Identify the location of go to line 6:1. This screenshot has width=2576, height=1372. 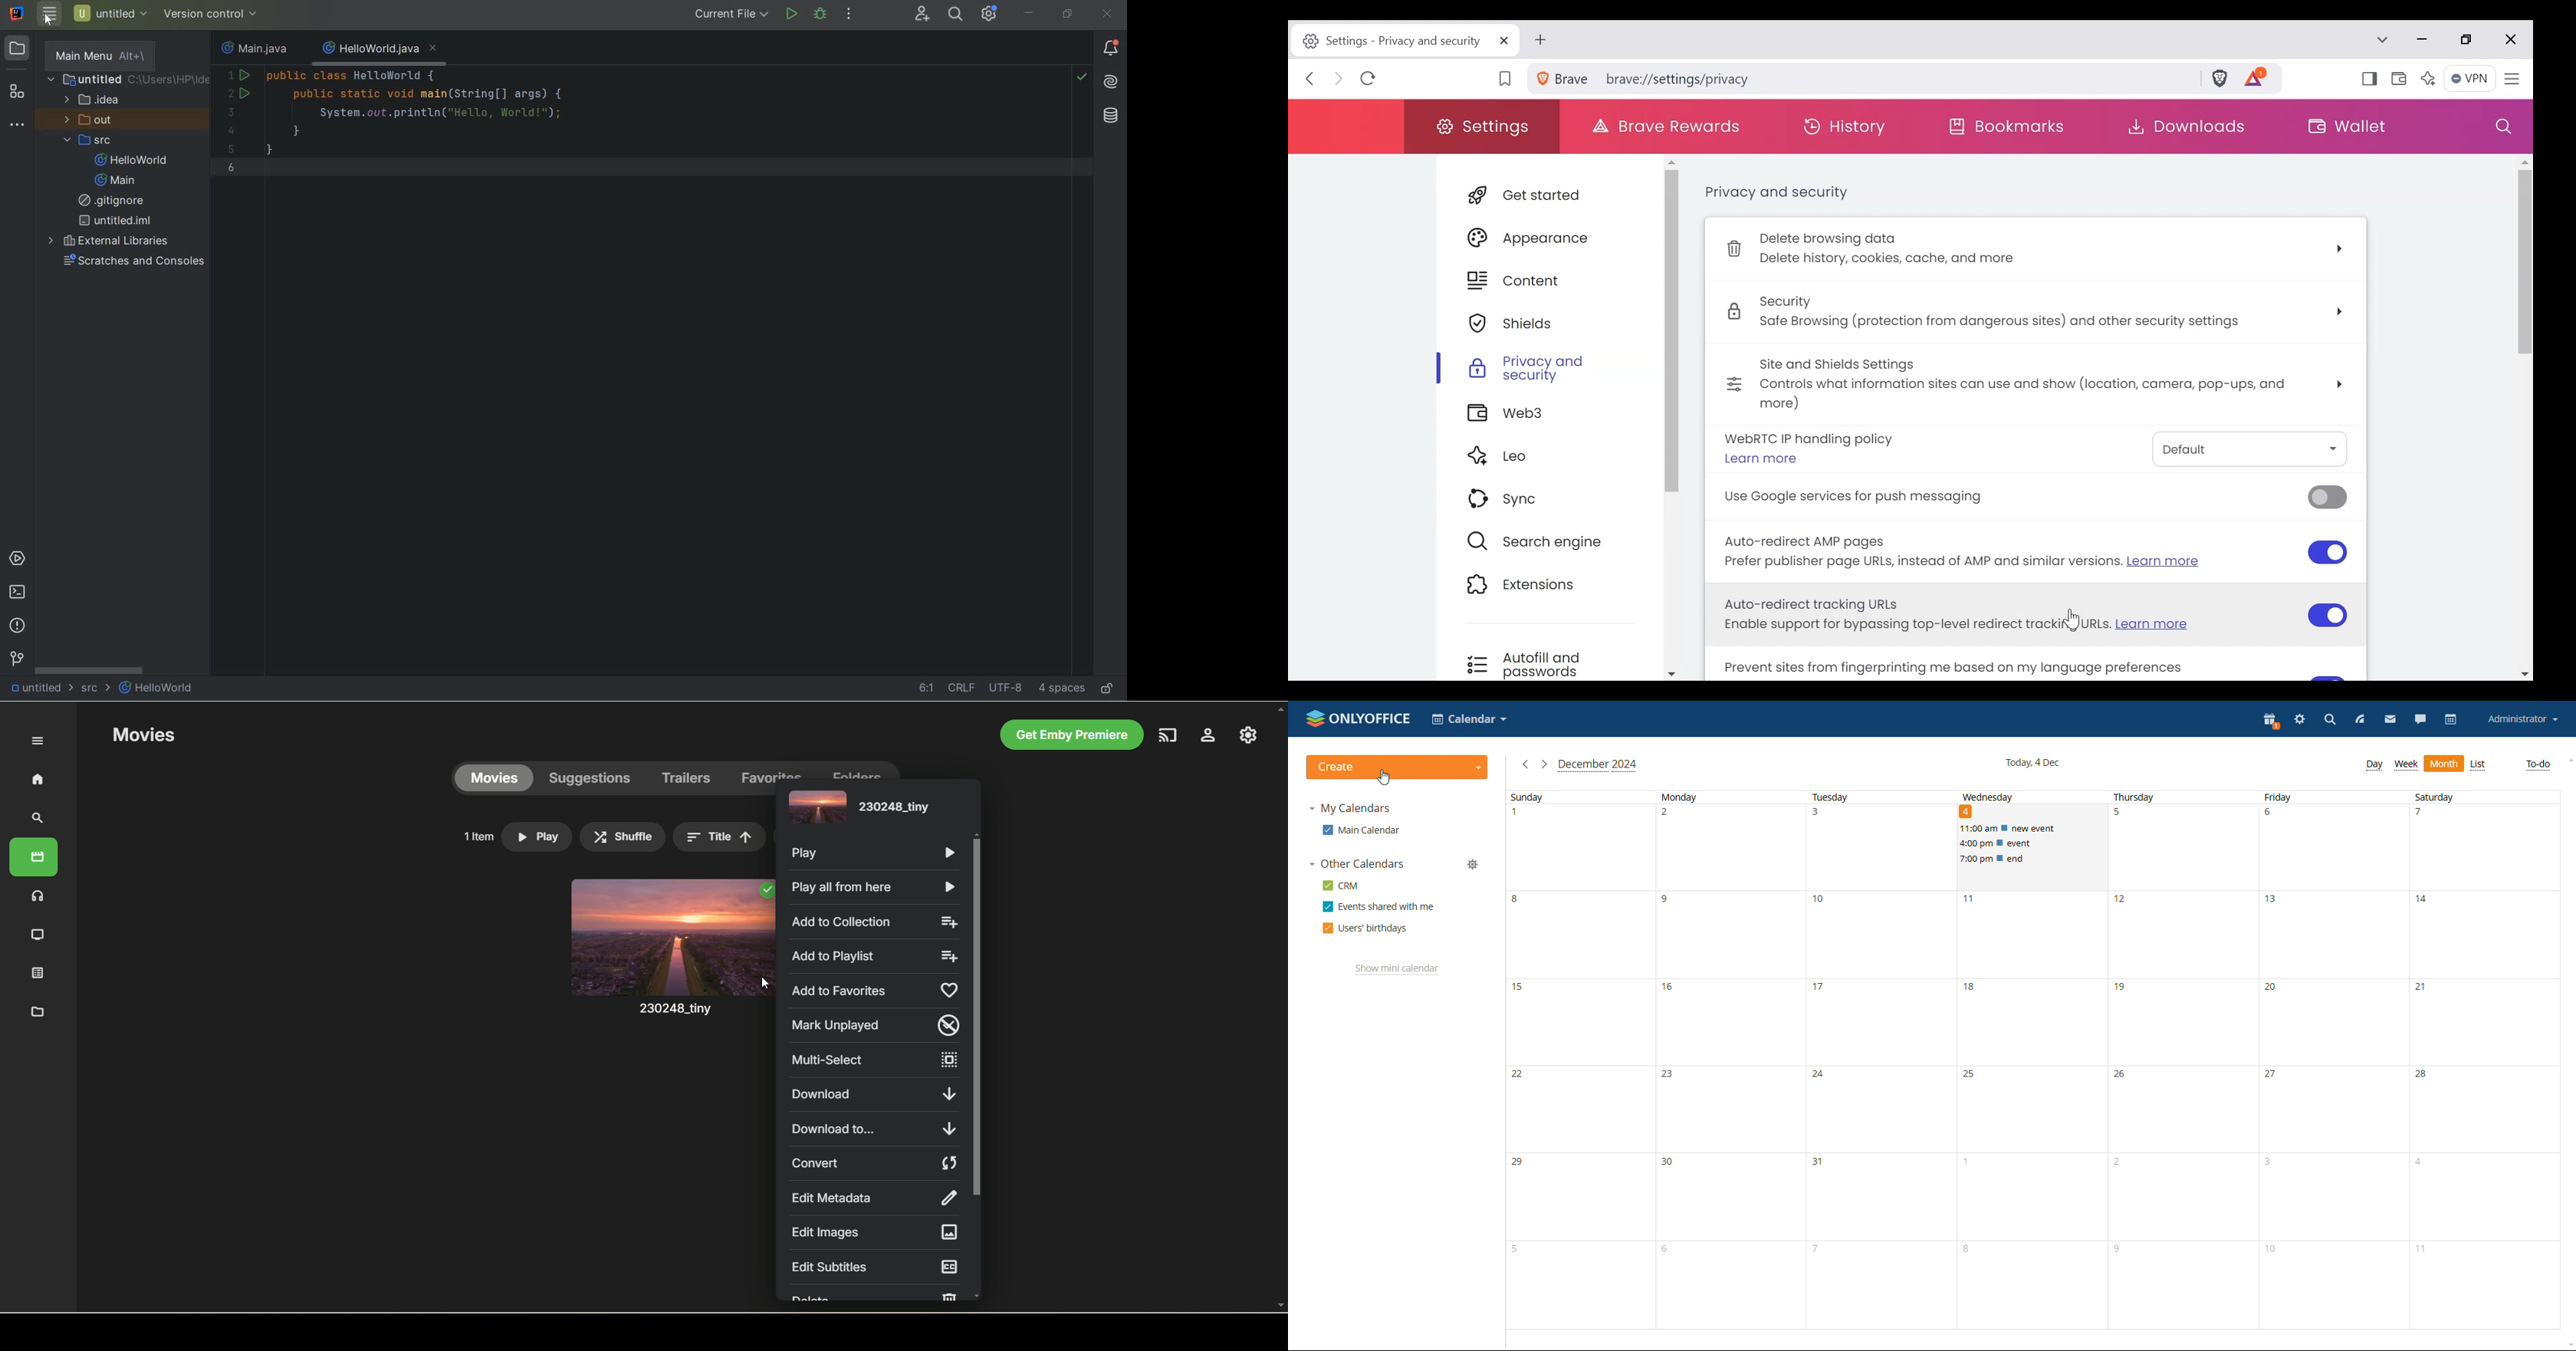
(927, 689).